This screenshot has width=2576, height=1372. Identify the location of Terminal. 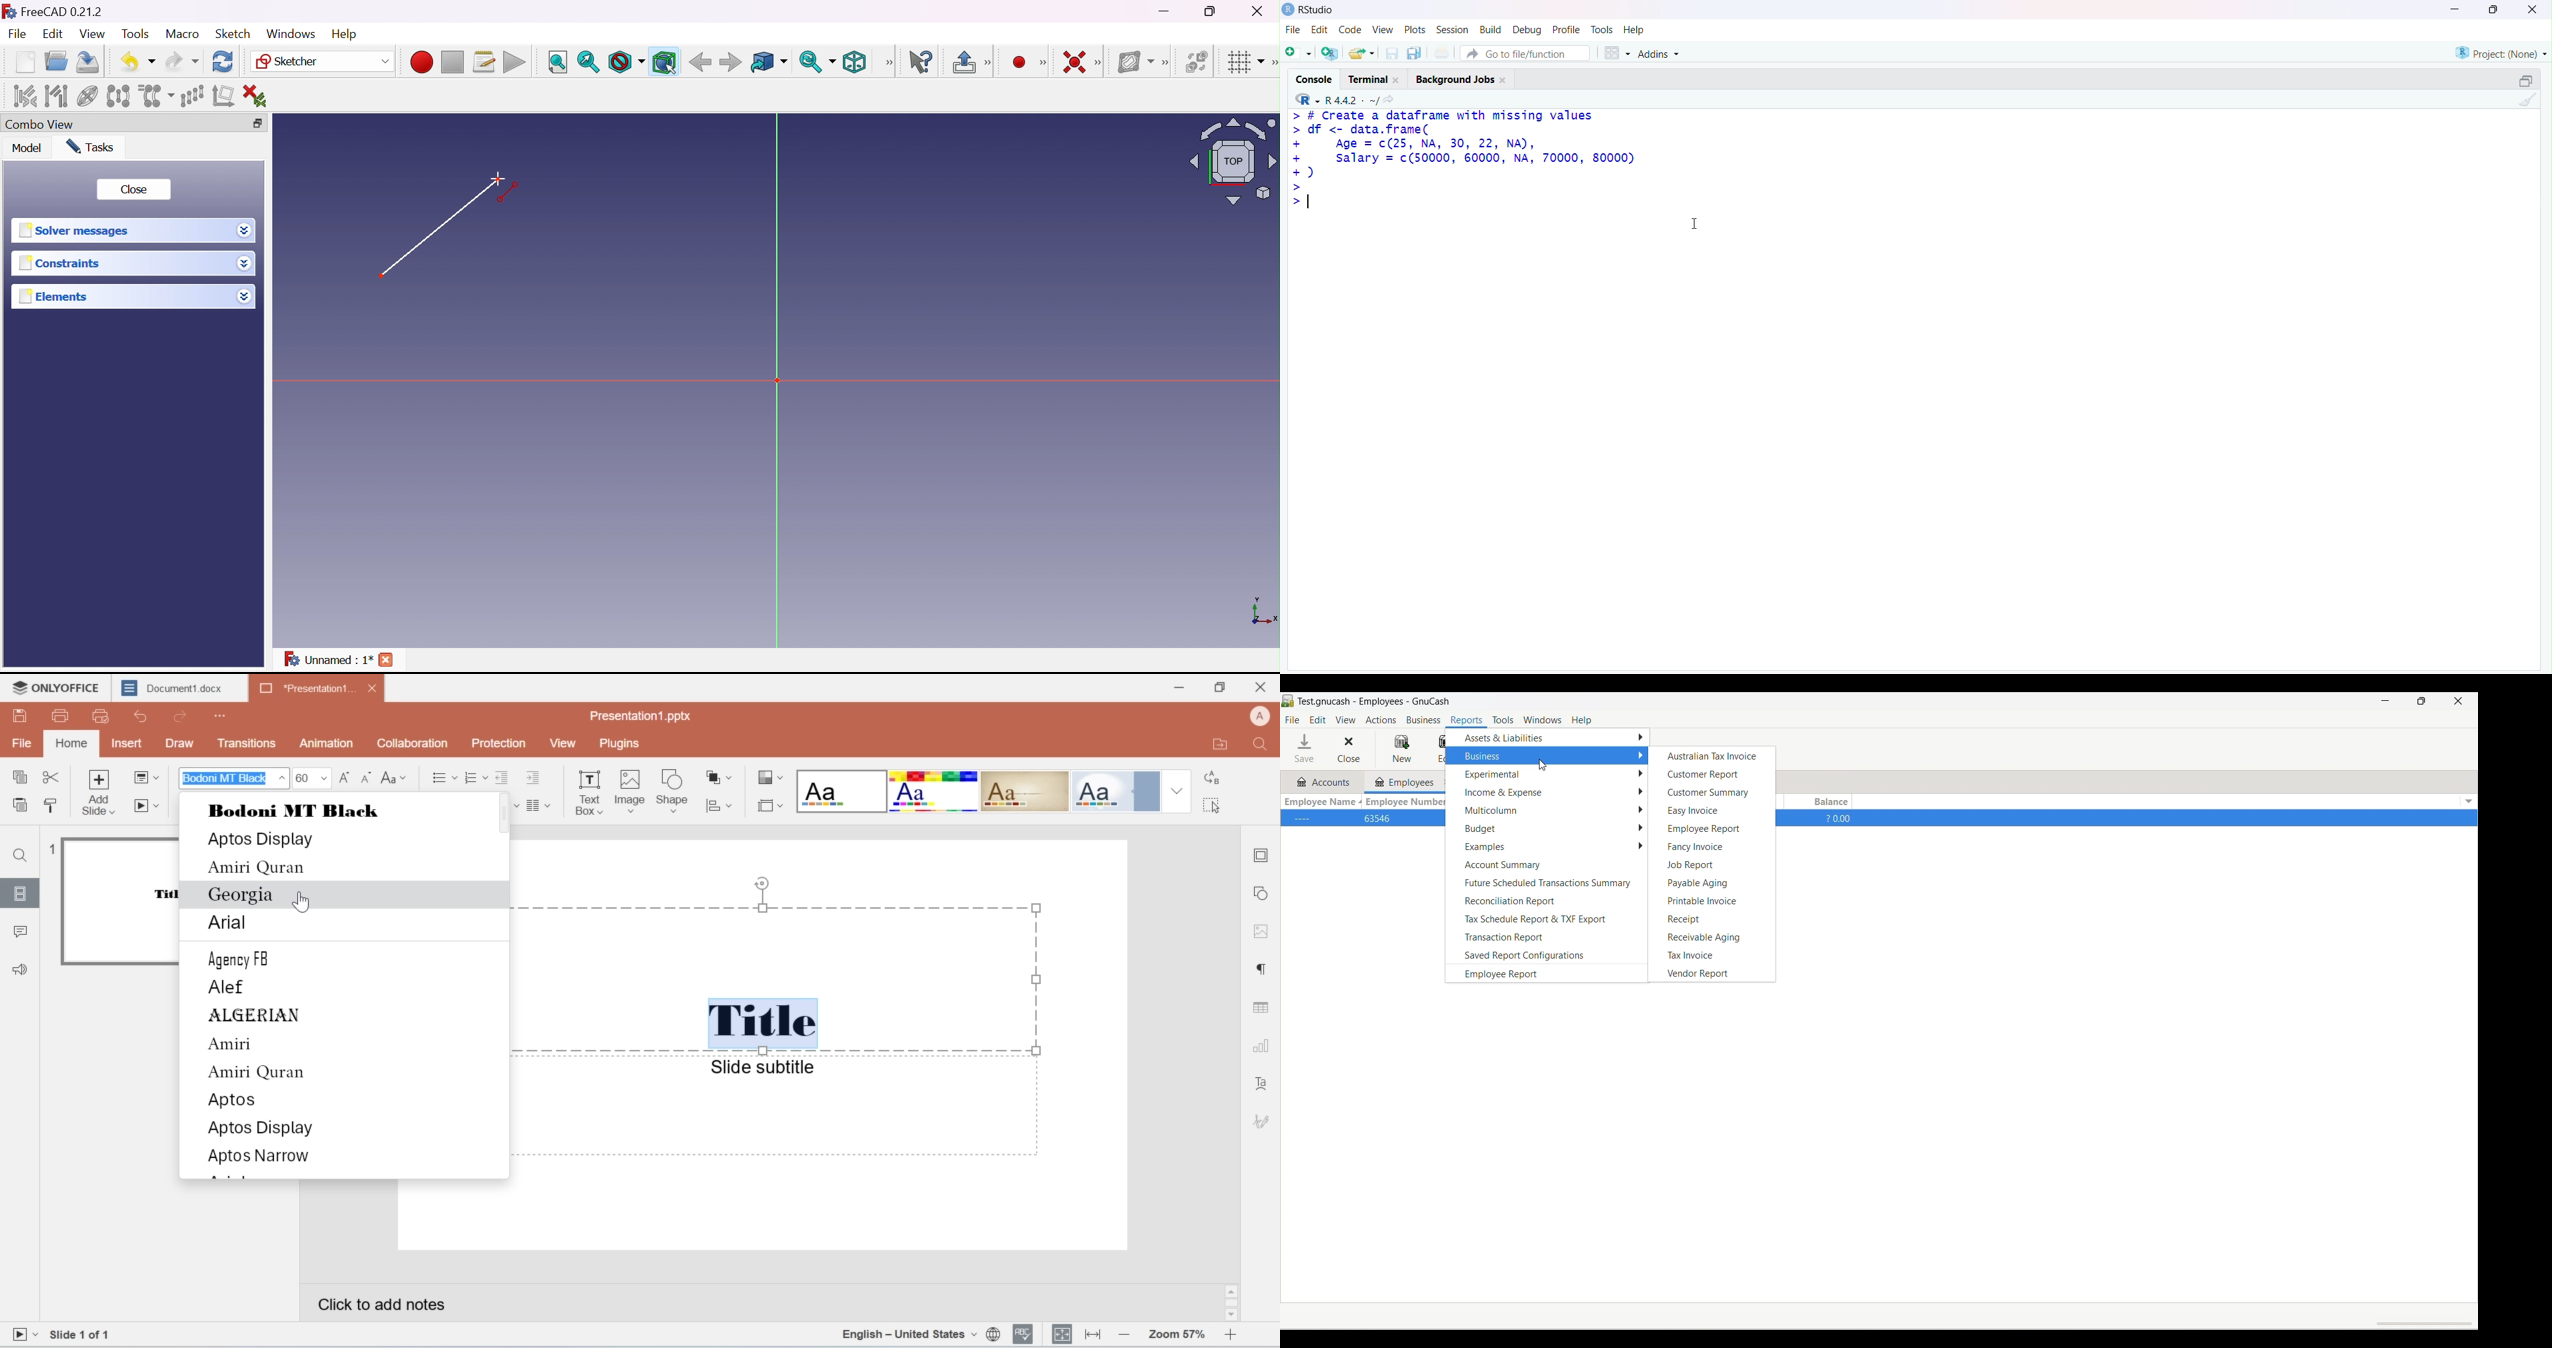
(1372, 77).